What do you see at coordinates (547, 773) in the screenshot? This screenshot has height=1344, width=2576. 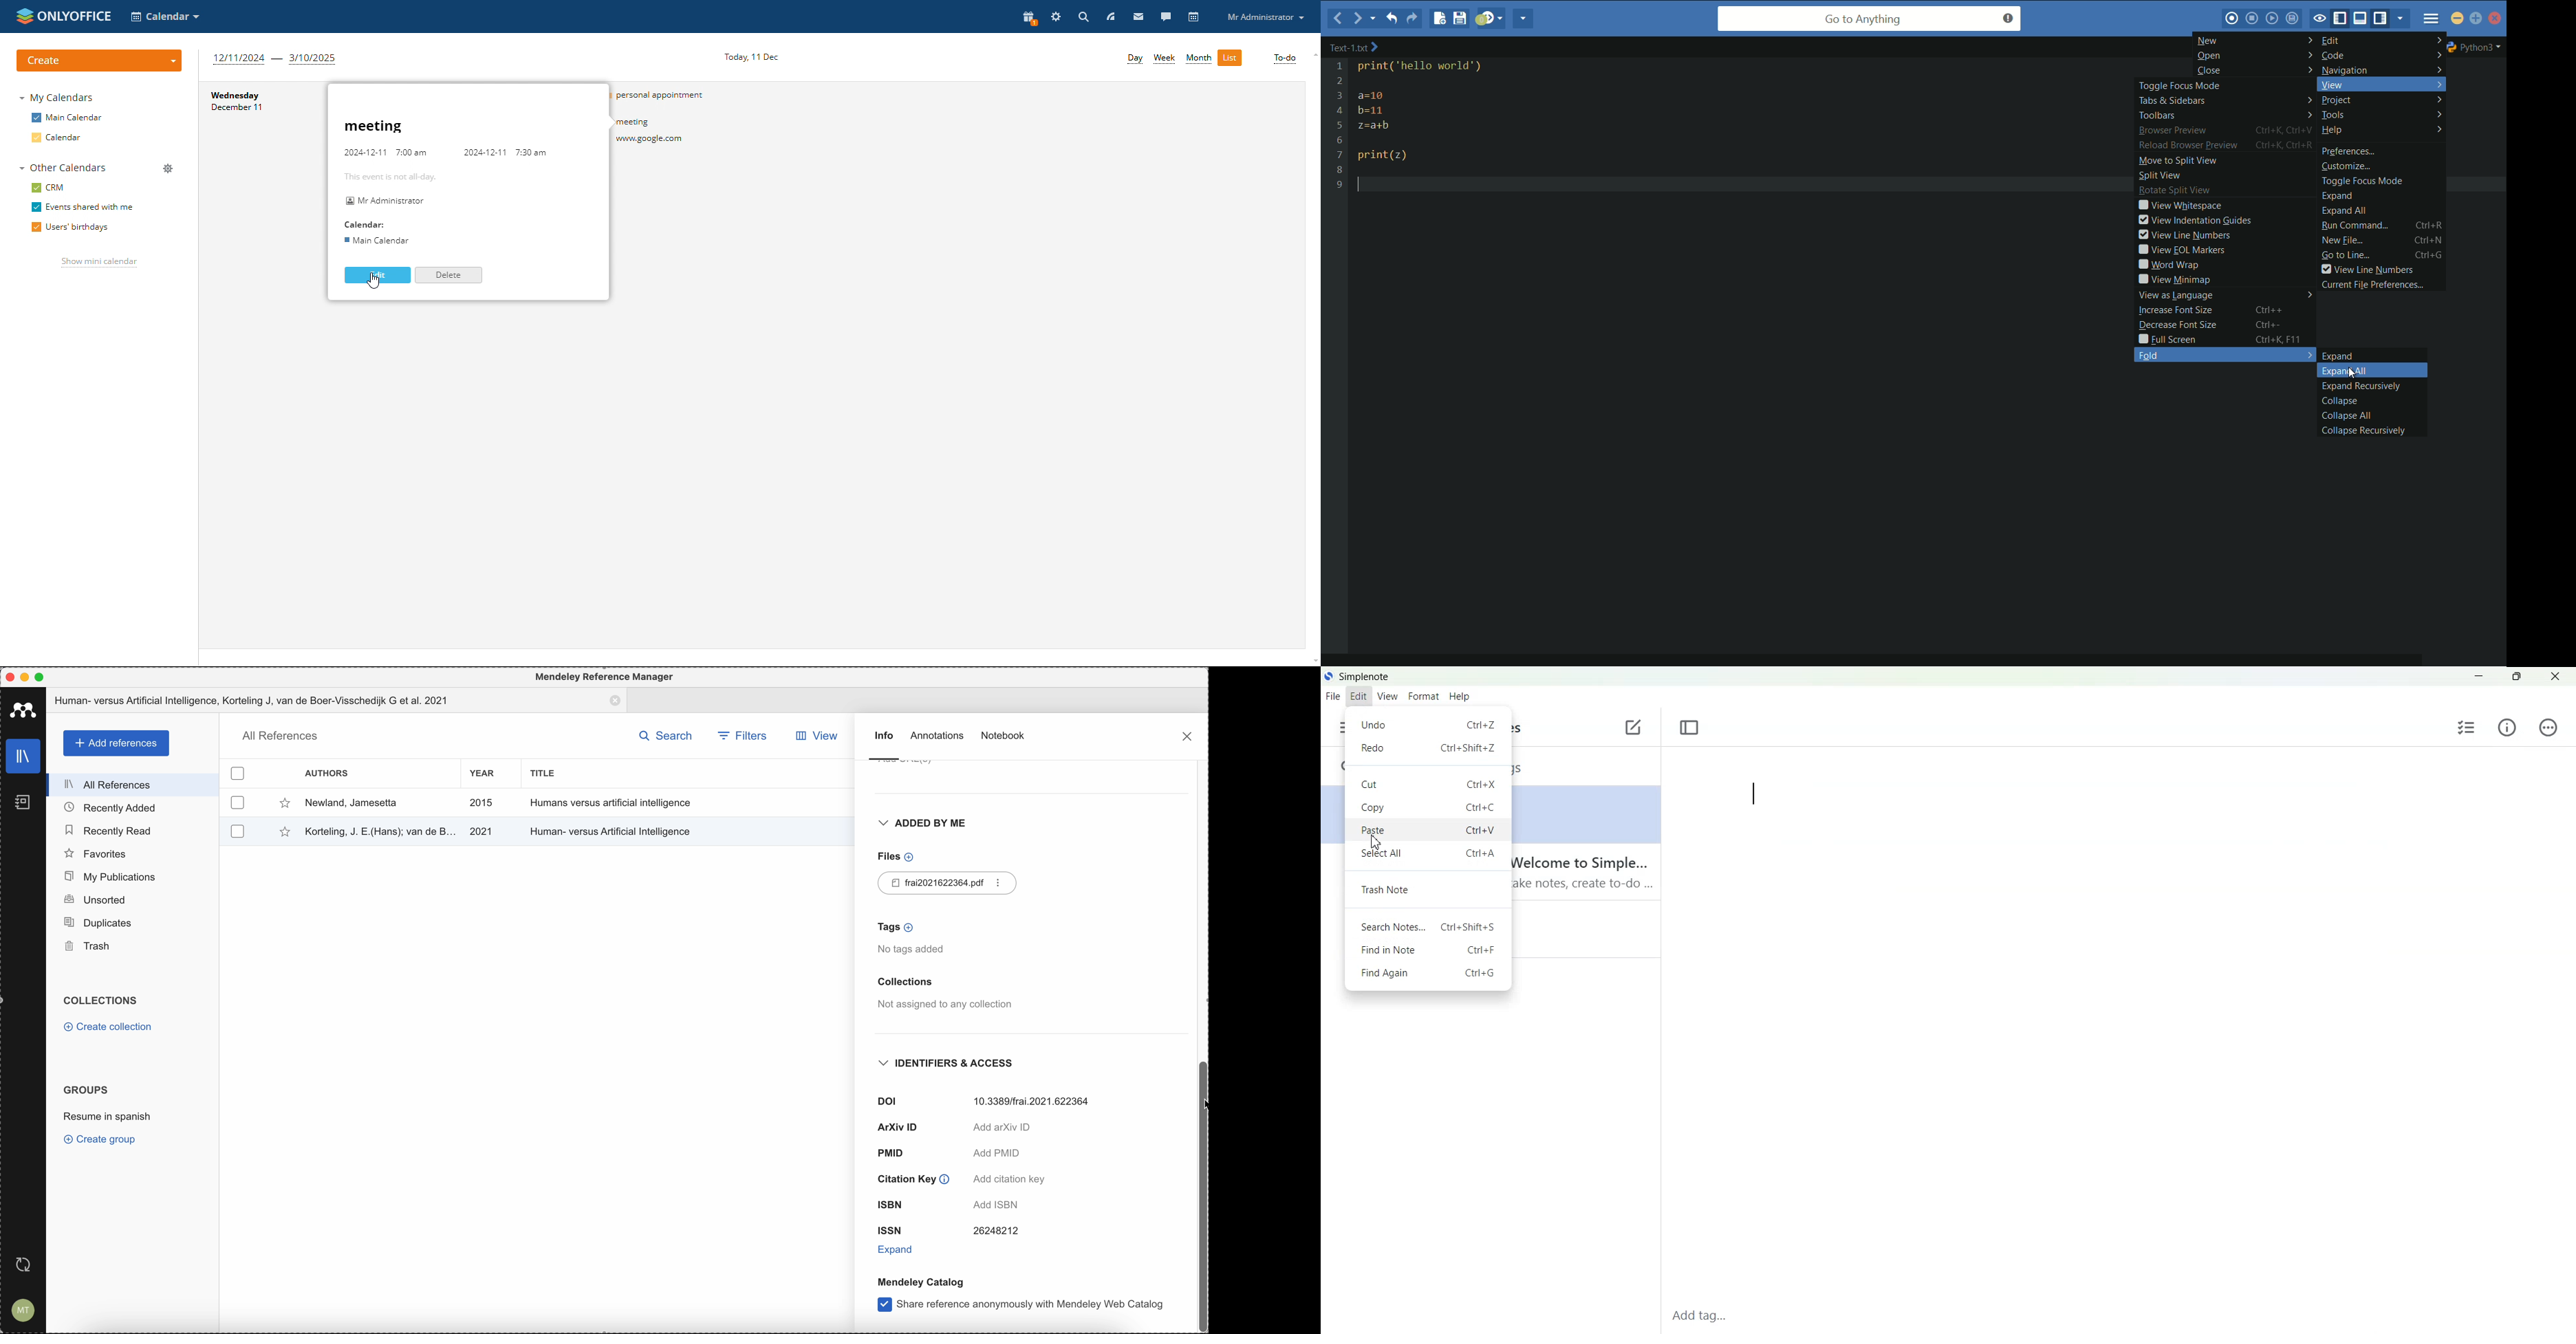 I see `title` at bounding box center [547, 773].